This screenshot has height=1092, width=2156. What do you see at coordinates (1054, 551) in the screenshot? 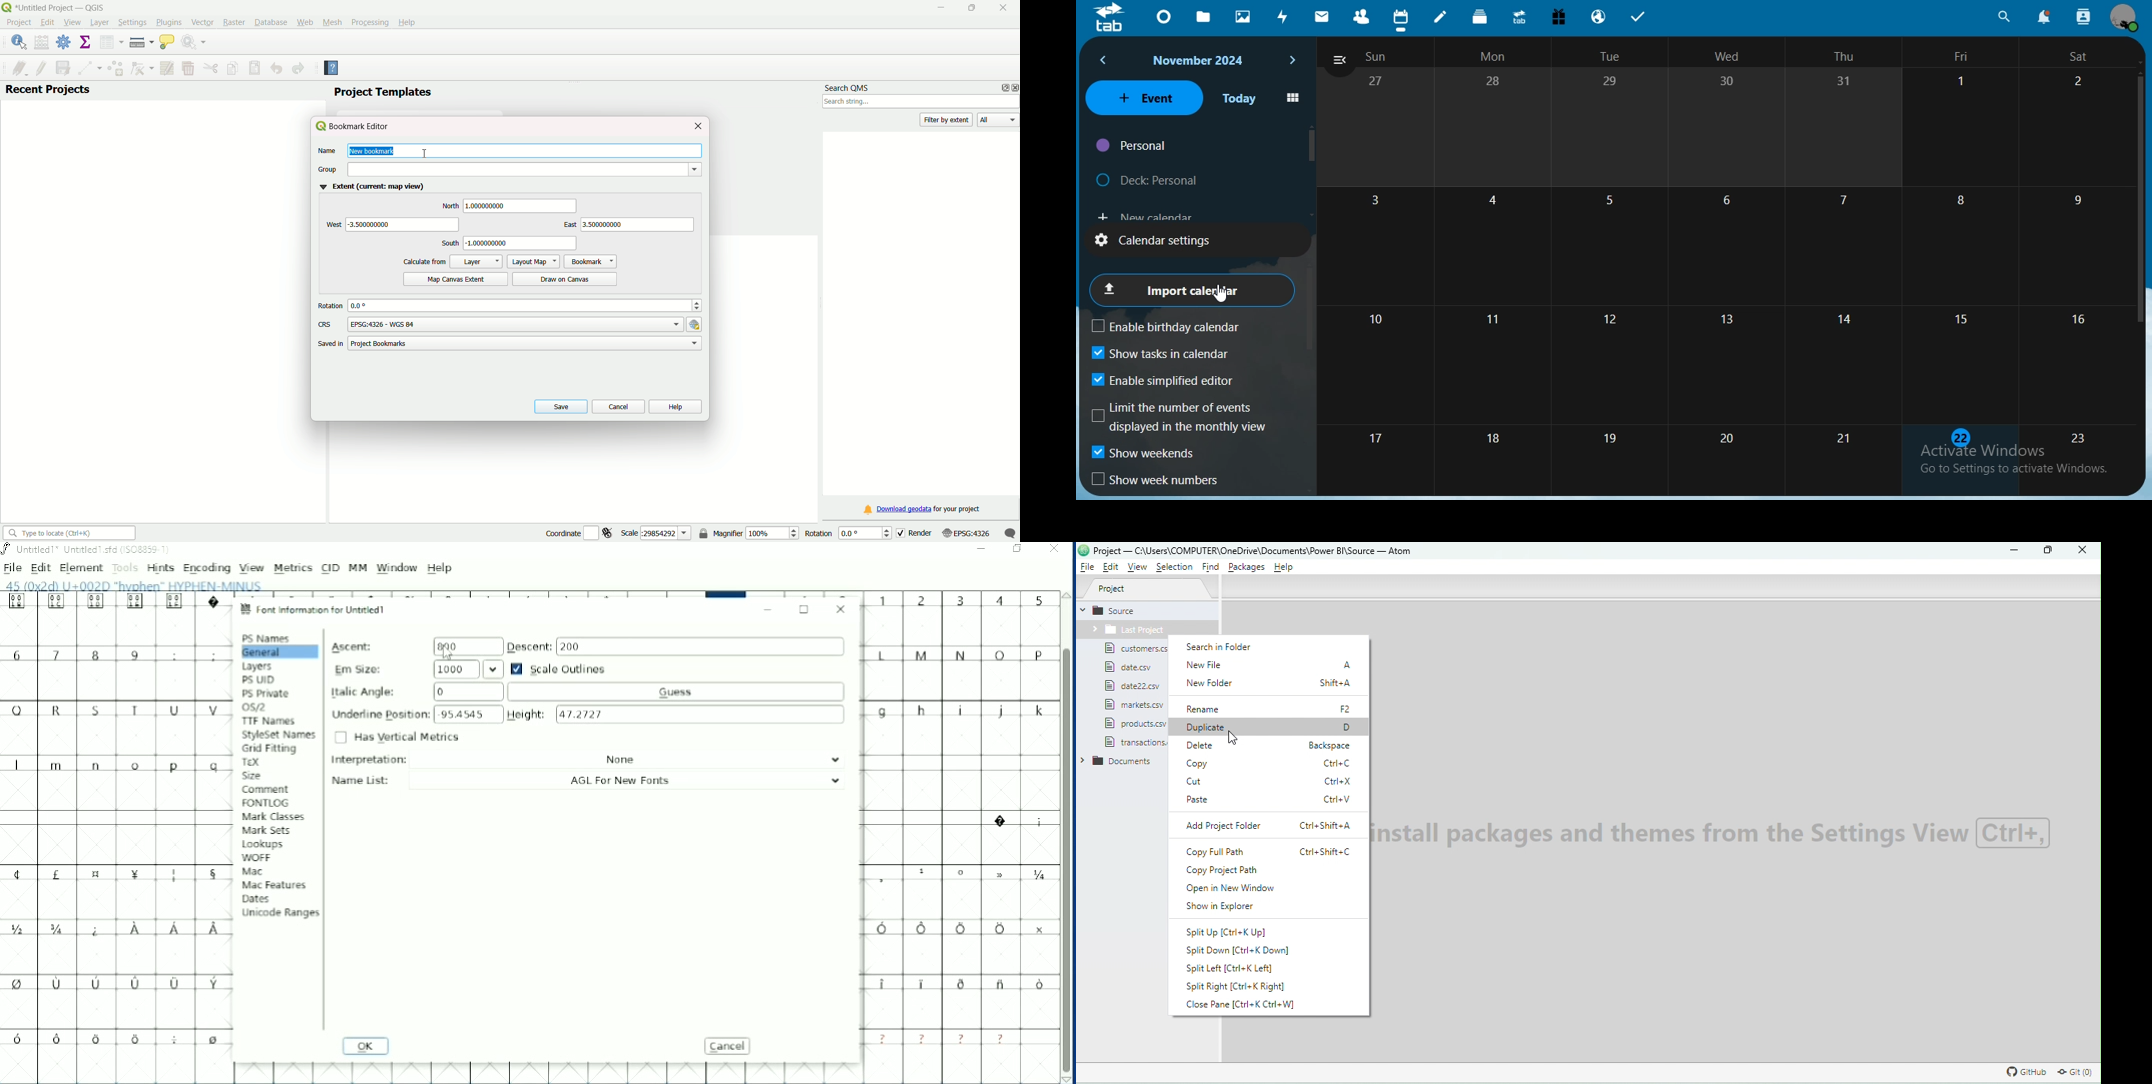
I see `Close` at bounding box center [1054, 551].